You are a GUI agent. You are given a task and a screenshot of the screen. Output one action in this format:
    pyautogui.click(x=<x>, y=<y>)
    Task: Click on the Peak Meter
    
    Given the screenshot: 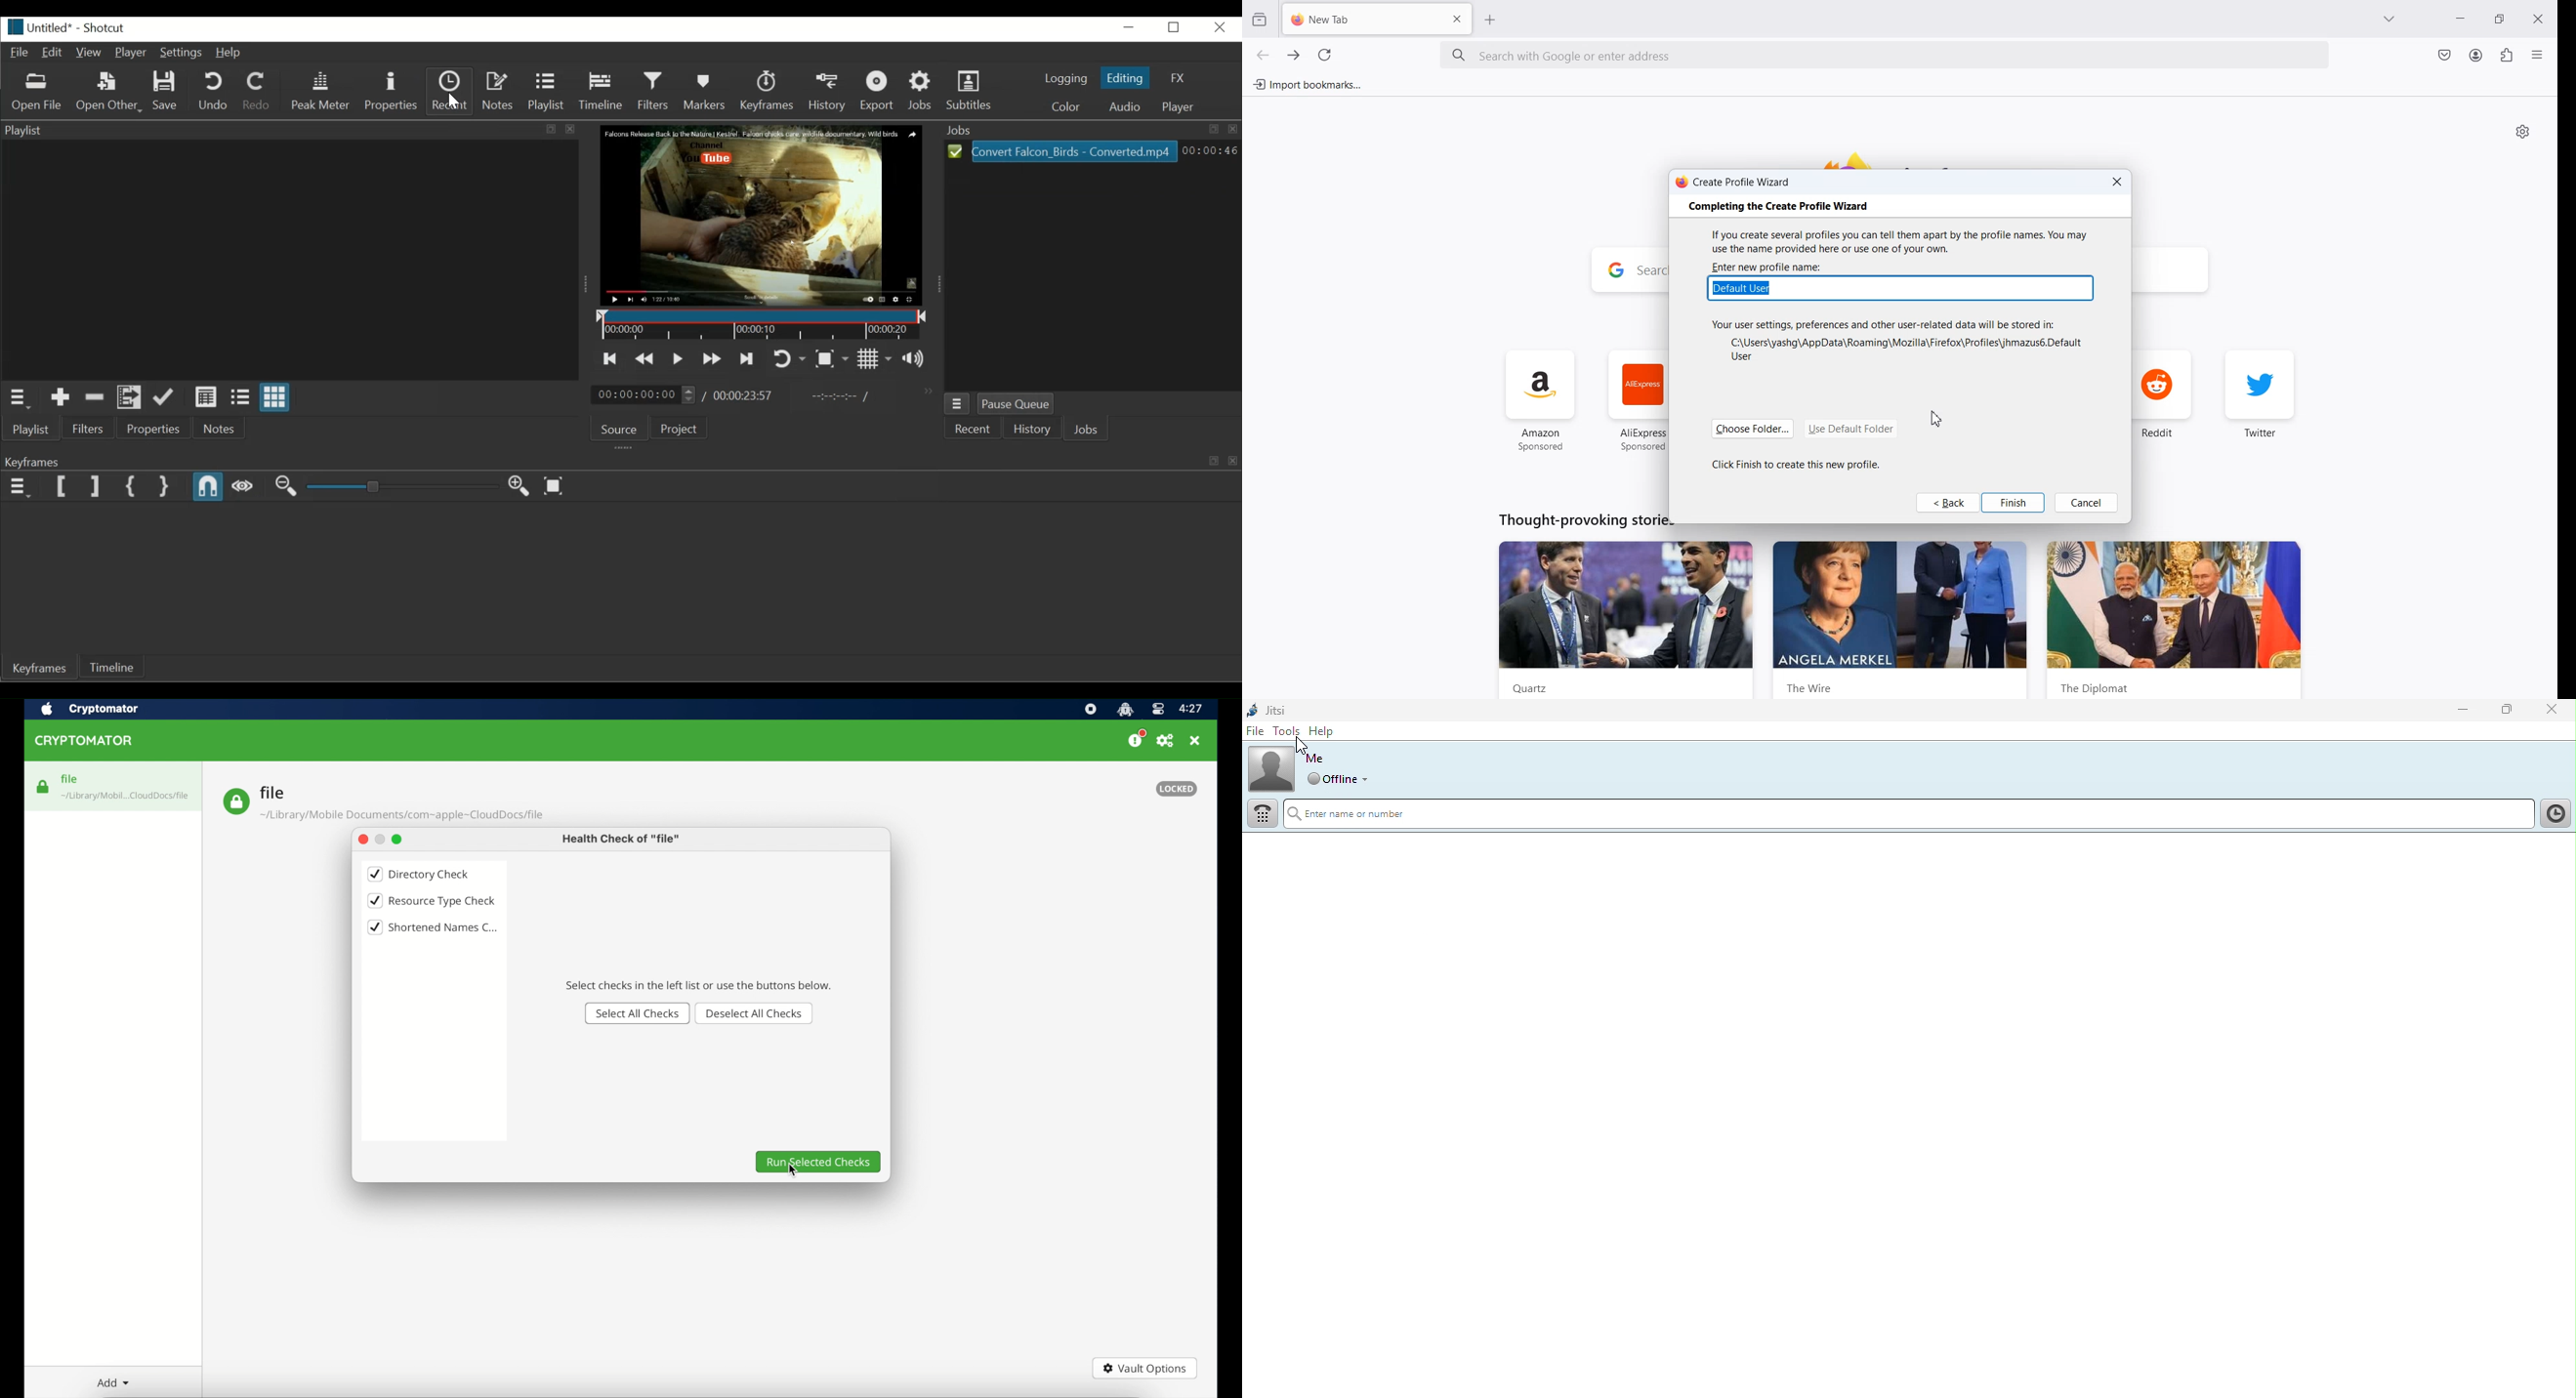 What is the action you would take?
    pyautogui.click(x=323, y=91)
    